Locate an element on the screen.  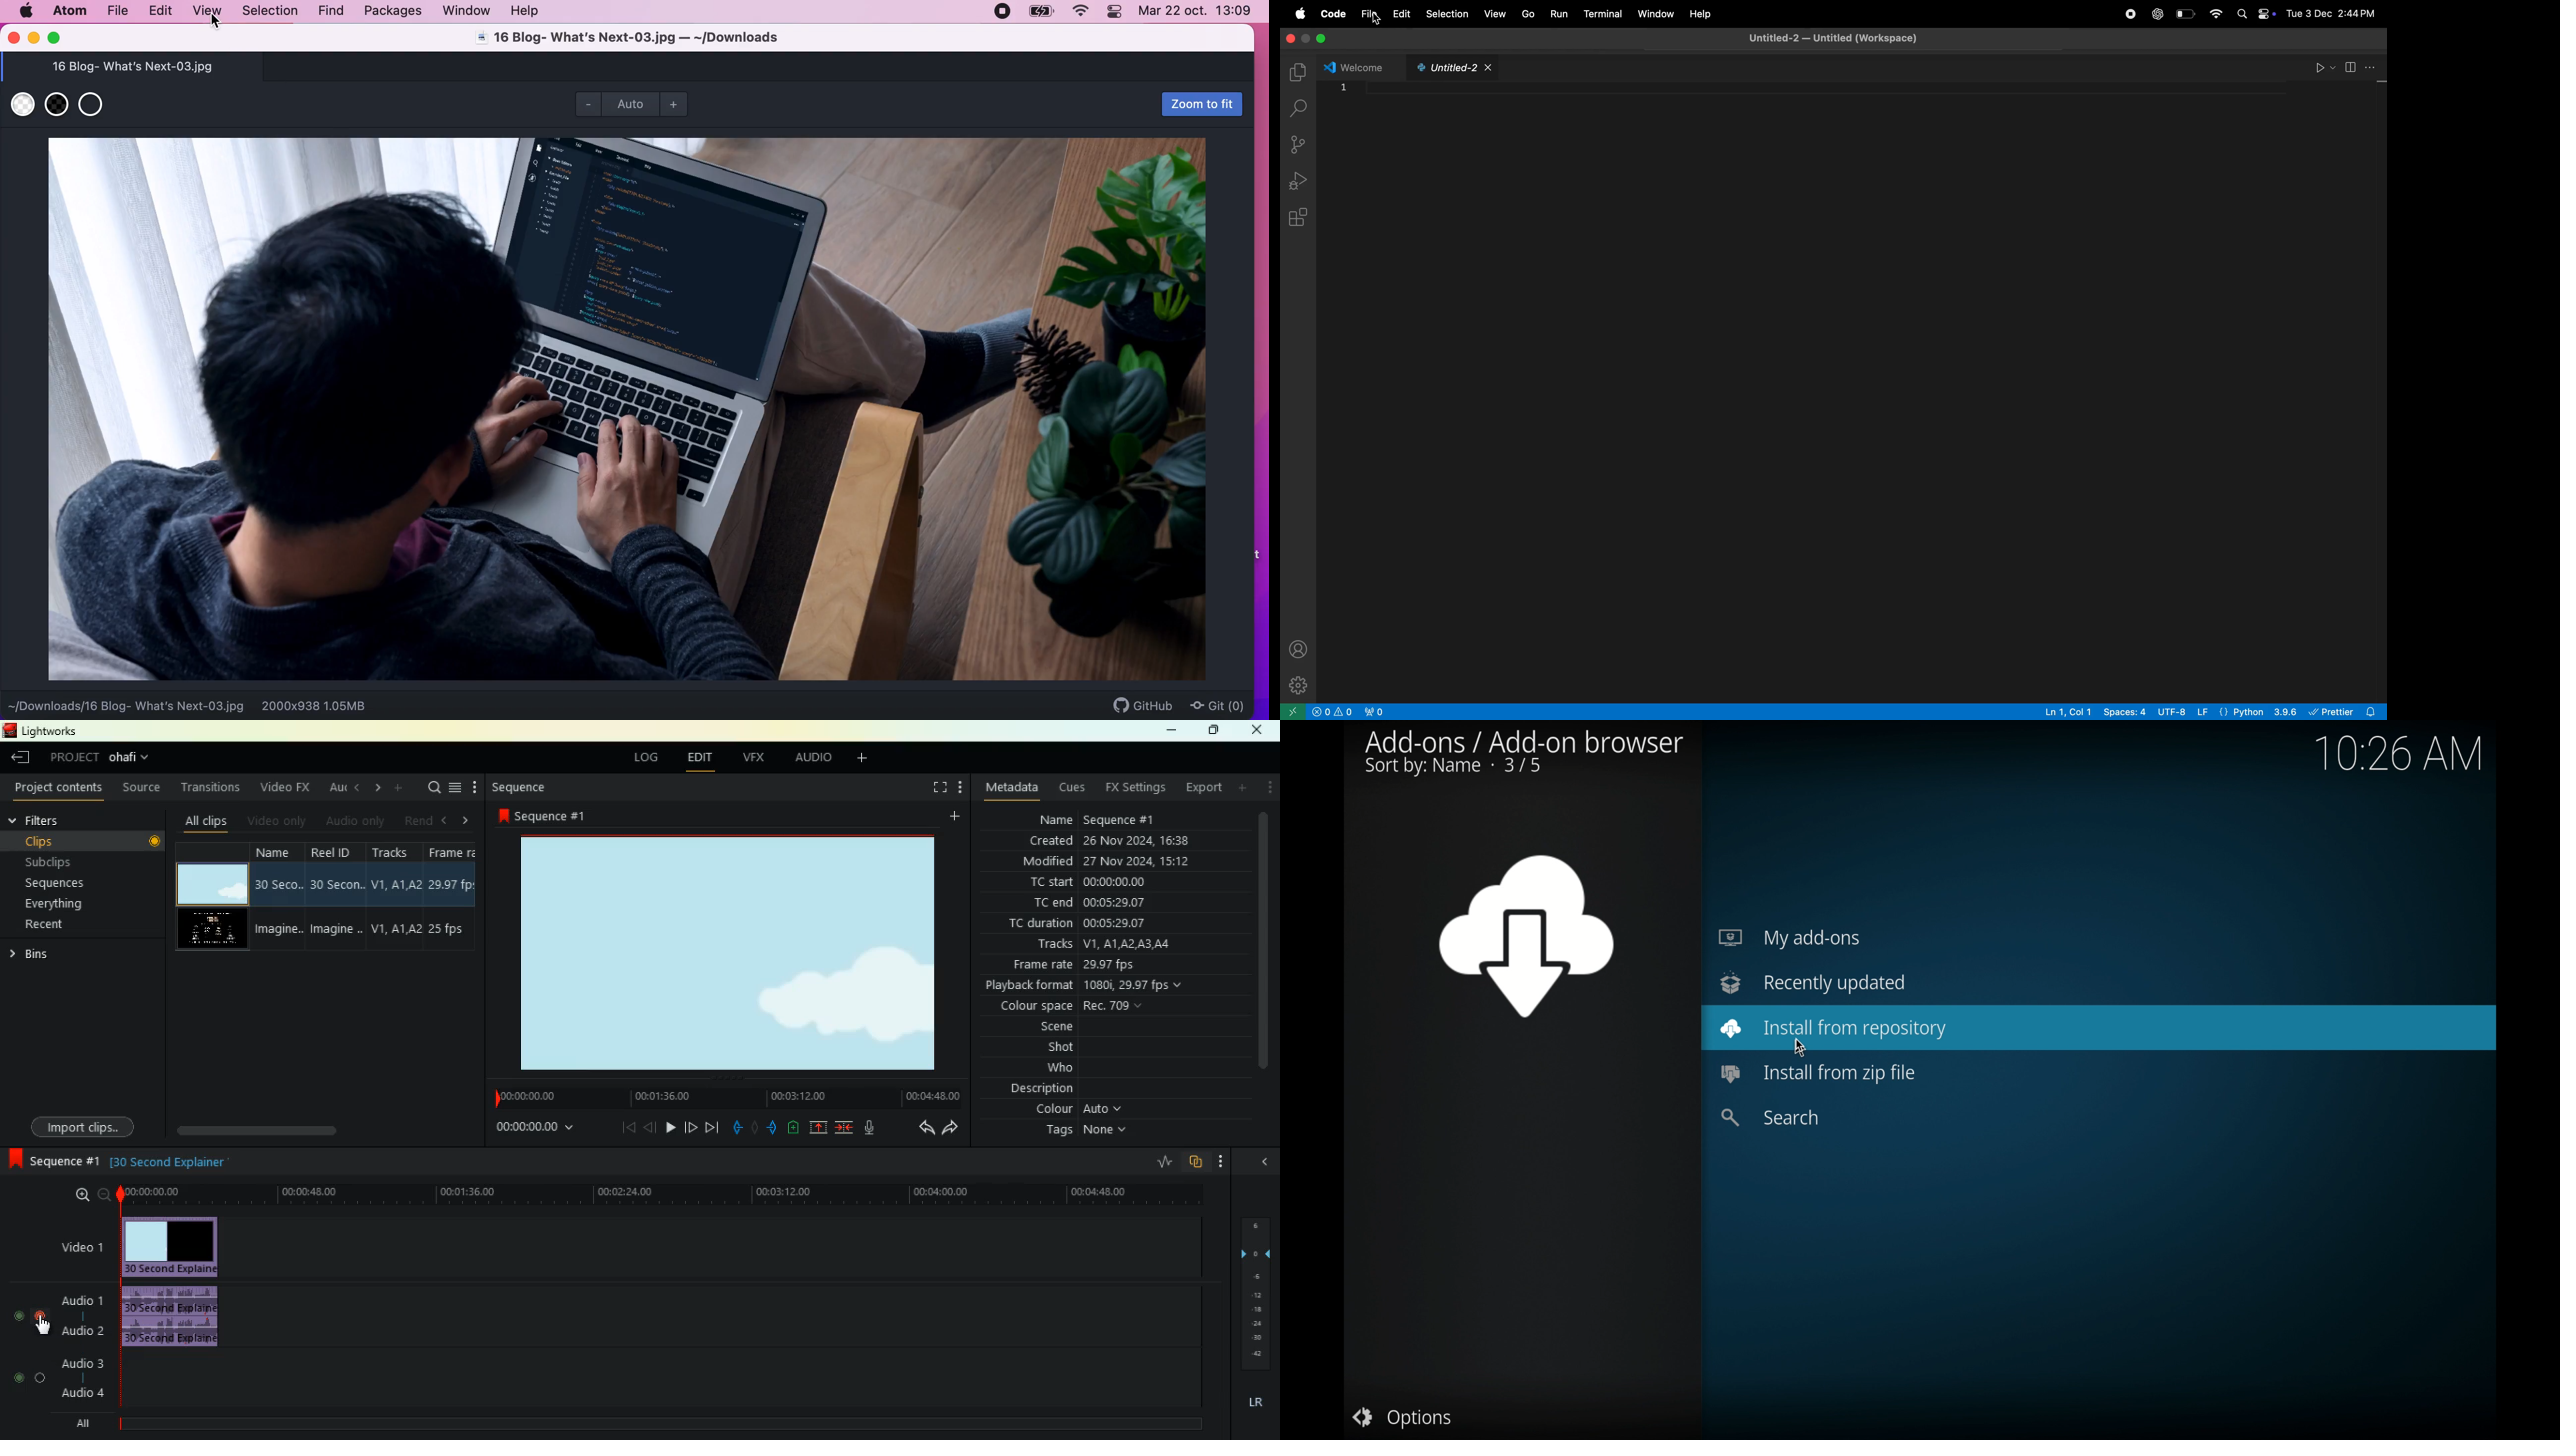
more is located at coordinates (957, 787).